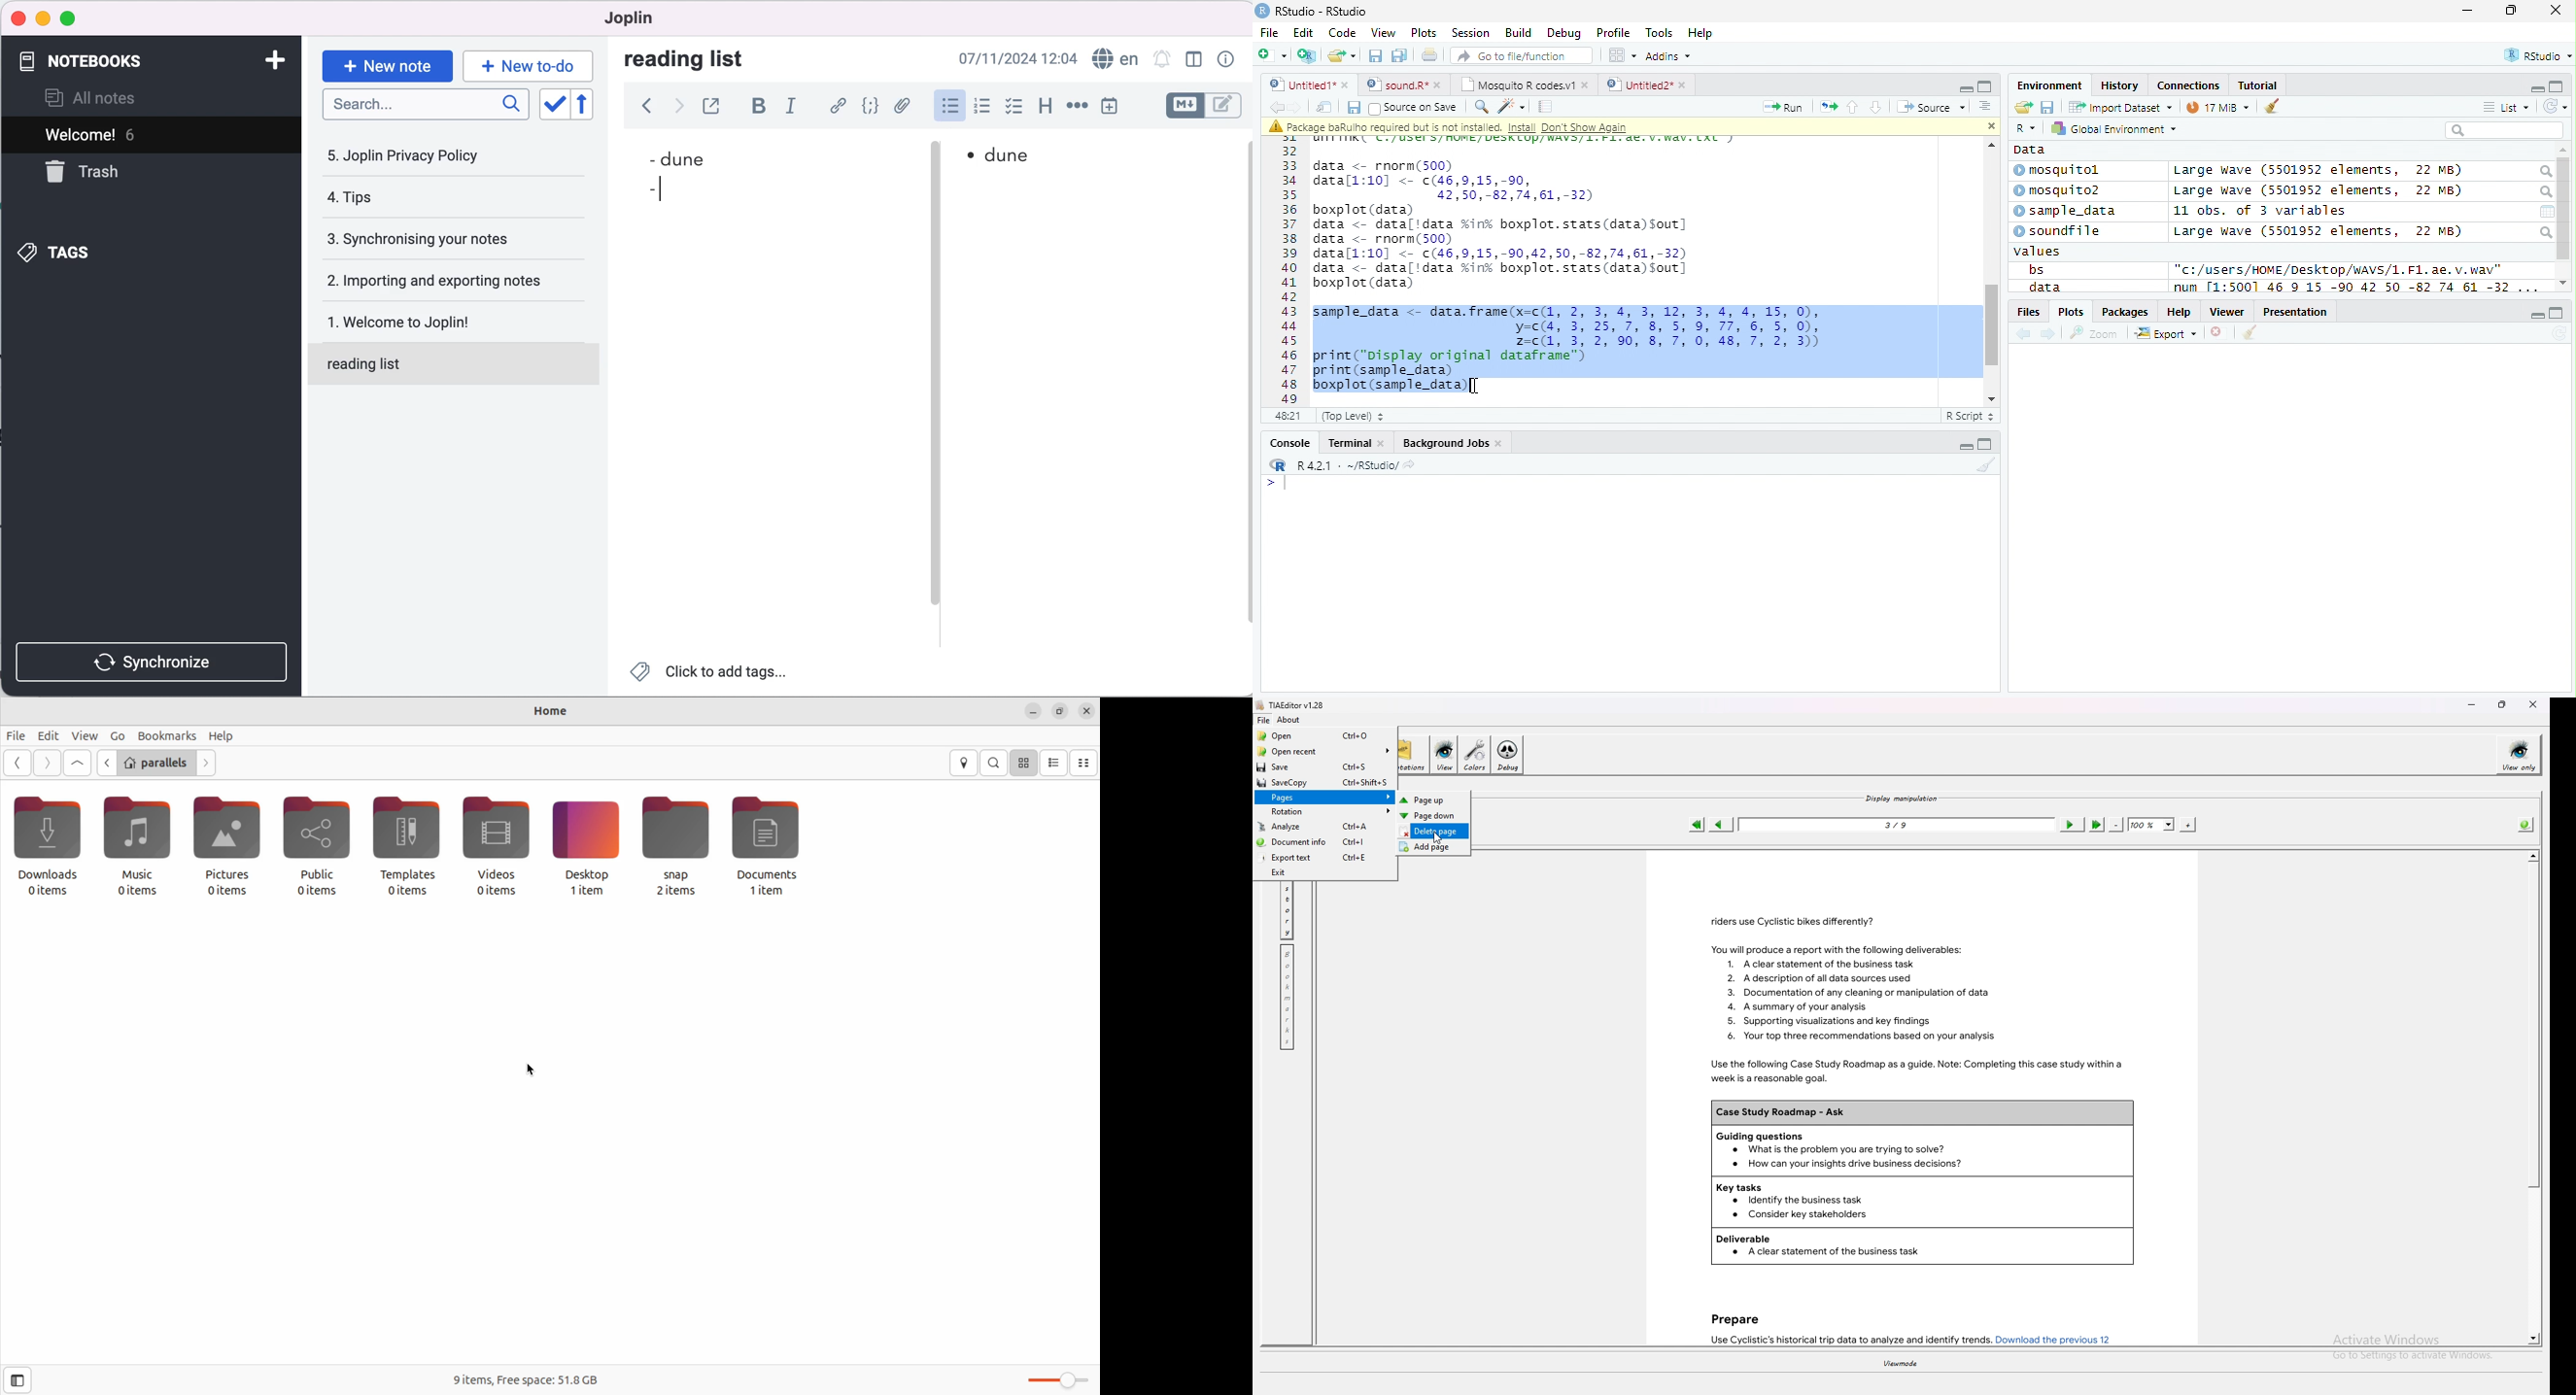  What do you see at coordinates (2166, 334) in the screenshot?
I see `Export` at bounding box center [2166, 334].